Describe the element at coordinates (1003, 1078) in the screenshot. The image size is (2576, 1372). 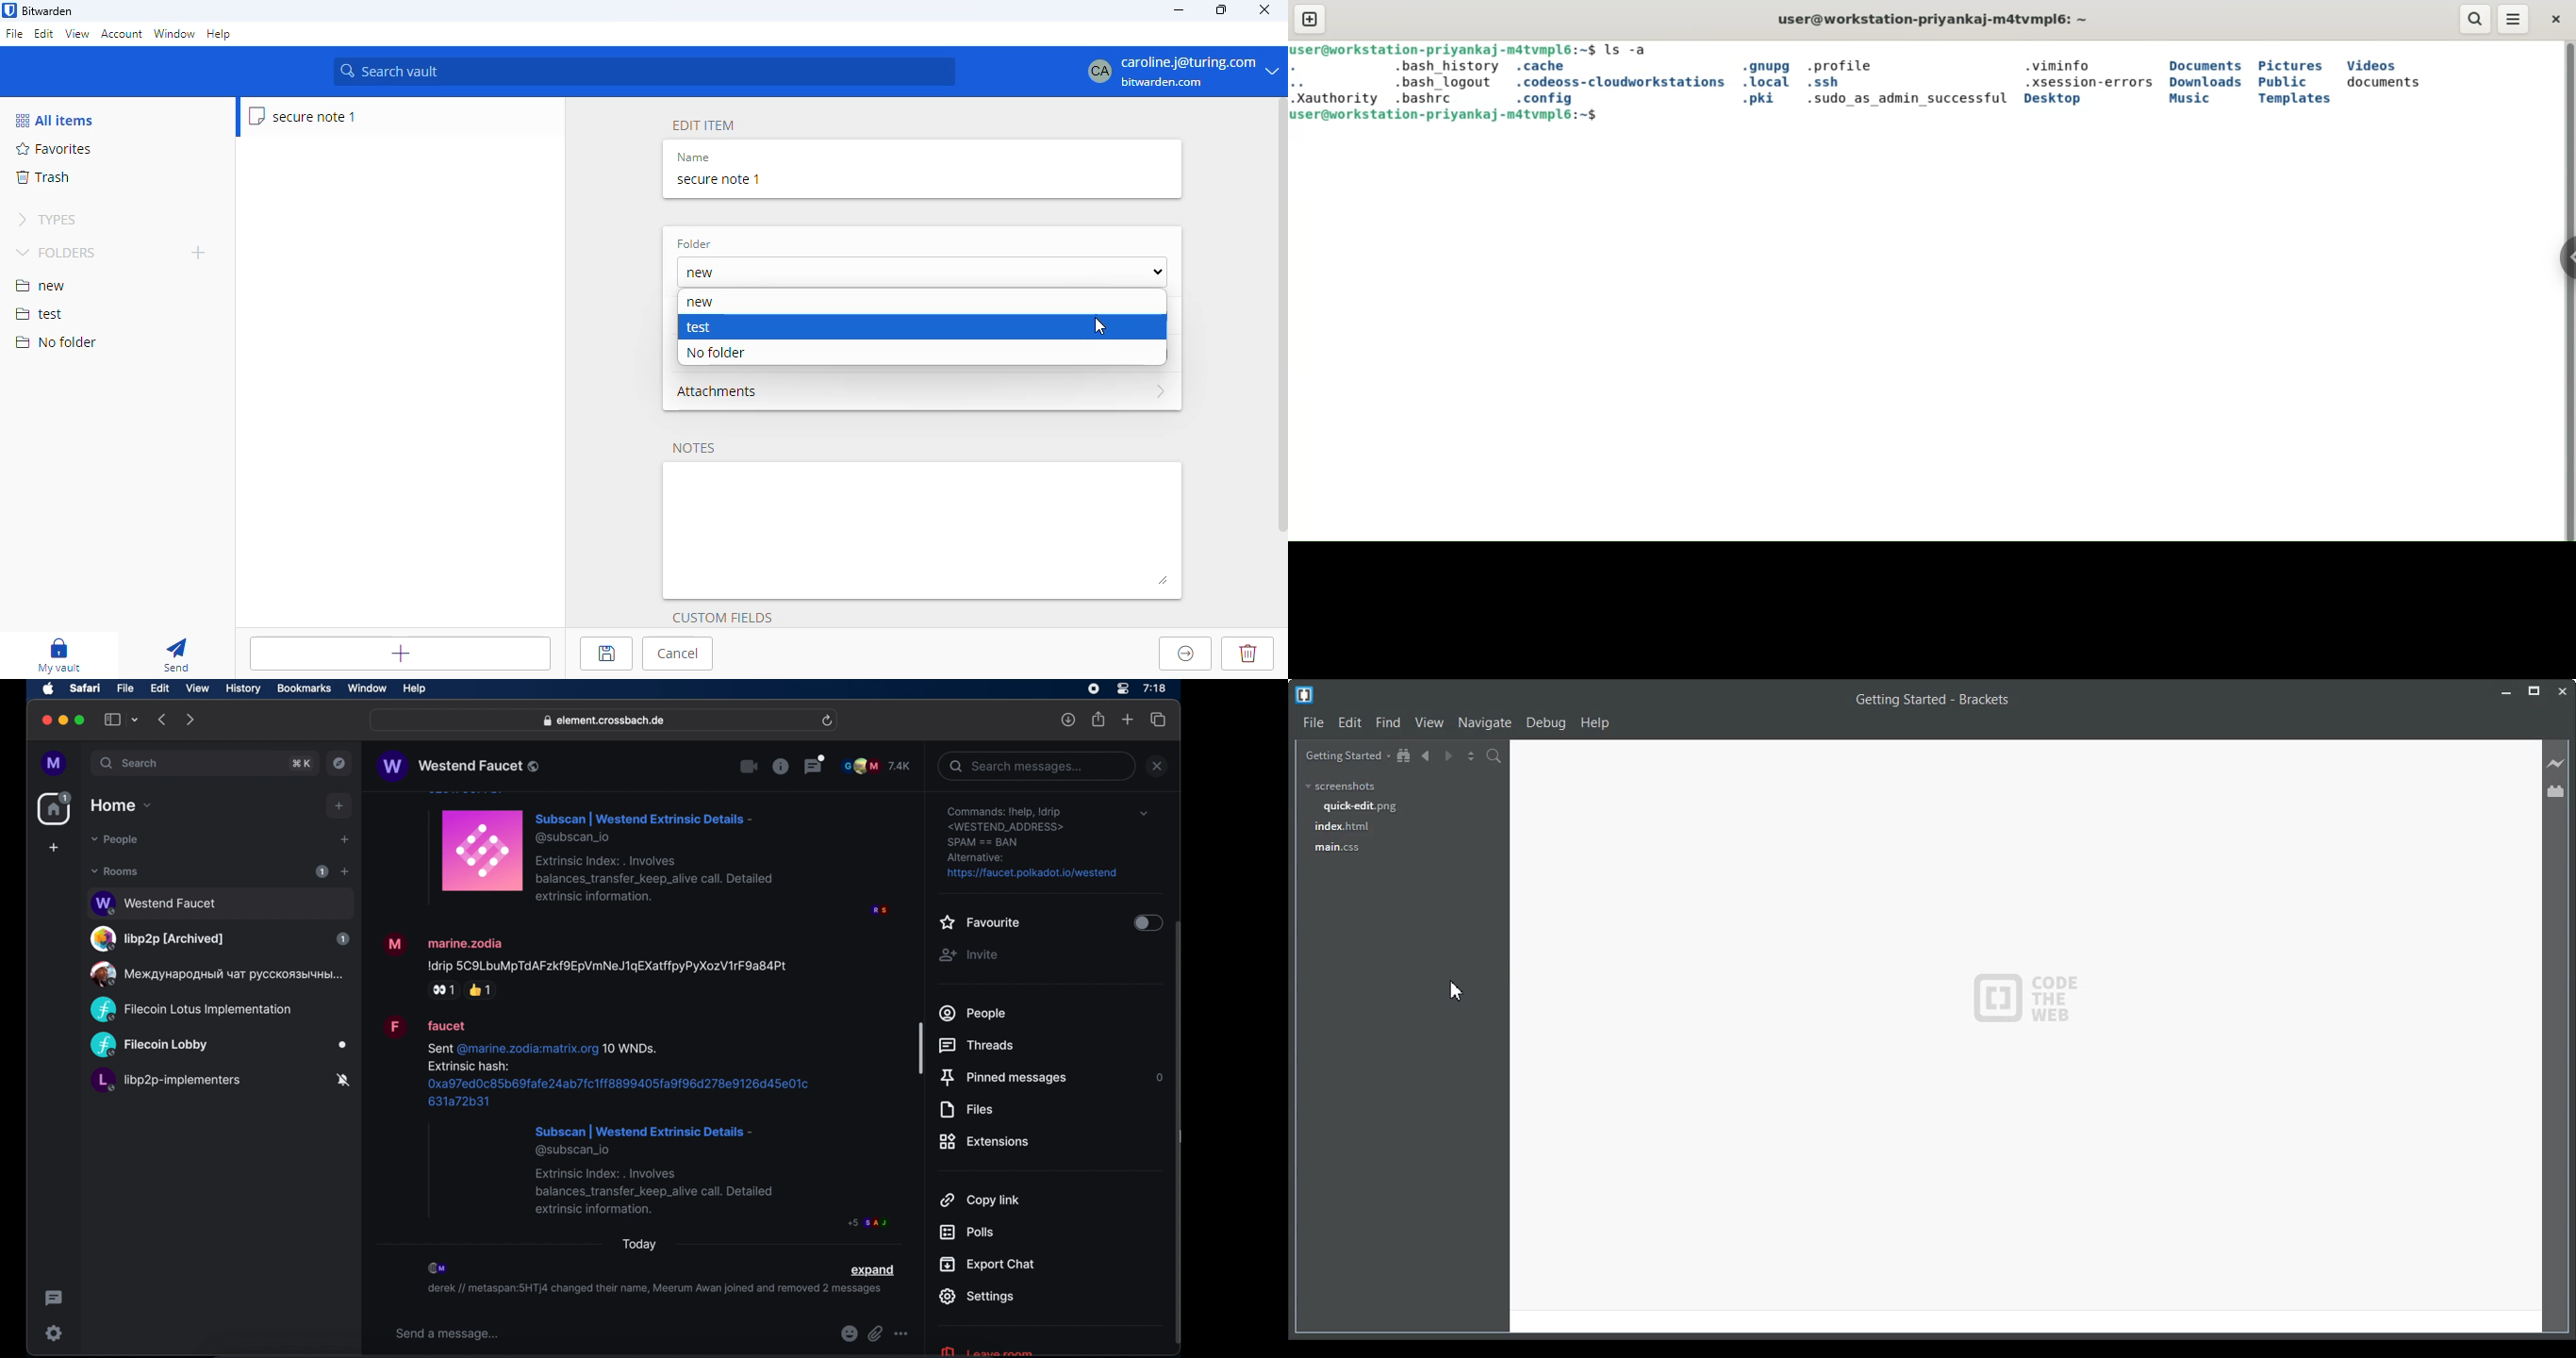
I see `pinned messages` at that location.